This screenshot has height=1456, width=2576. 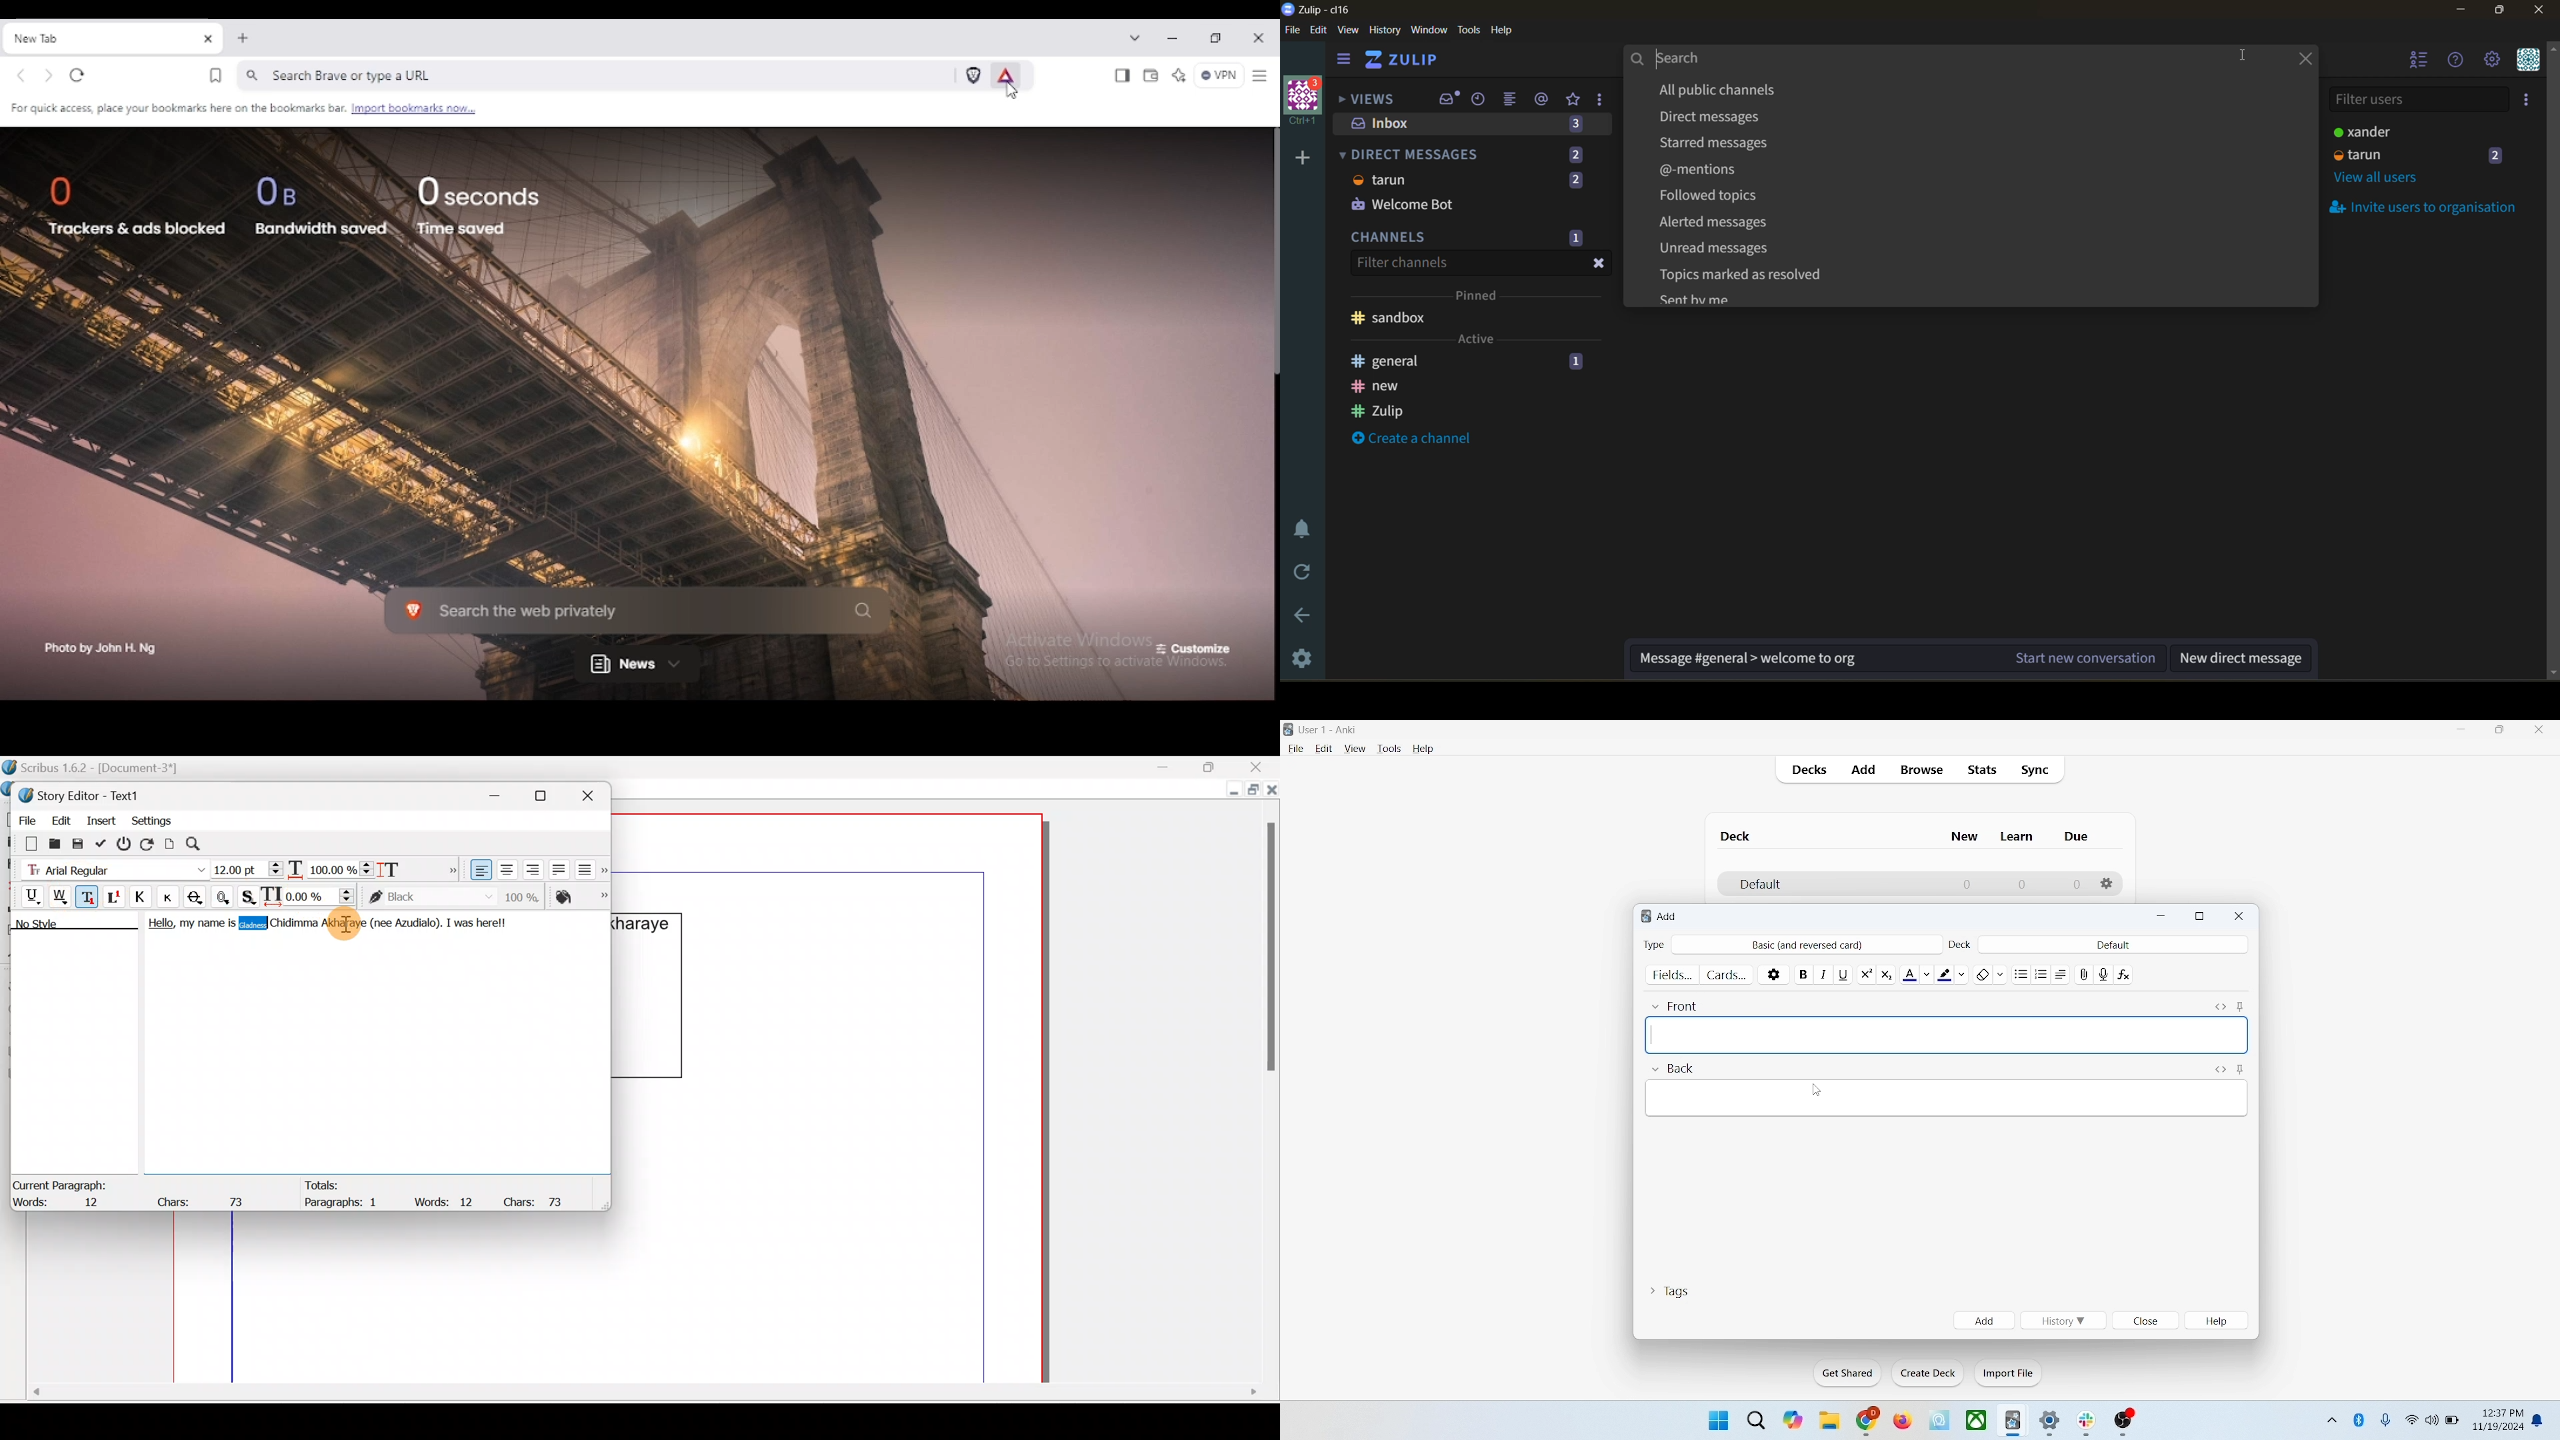 I want to click on Minimize, so click(x=502, y=793).